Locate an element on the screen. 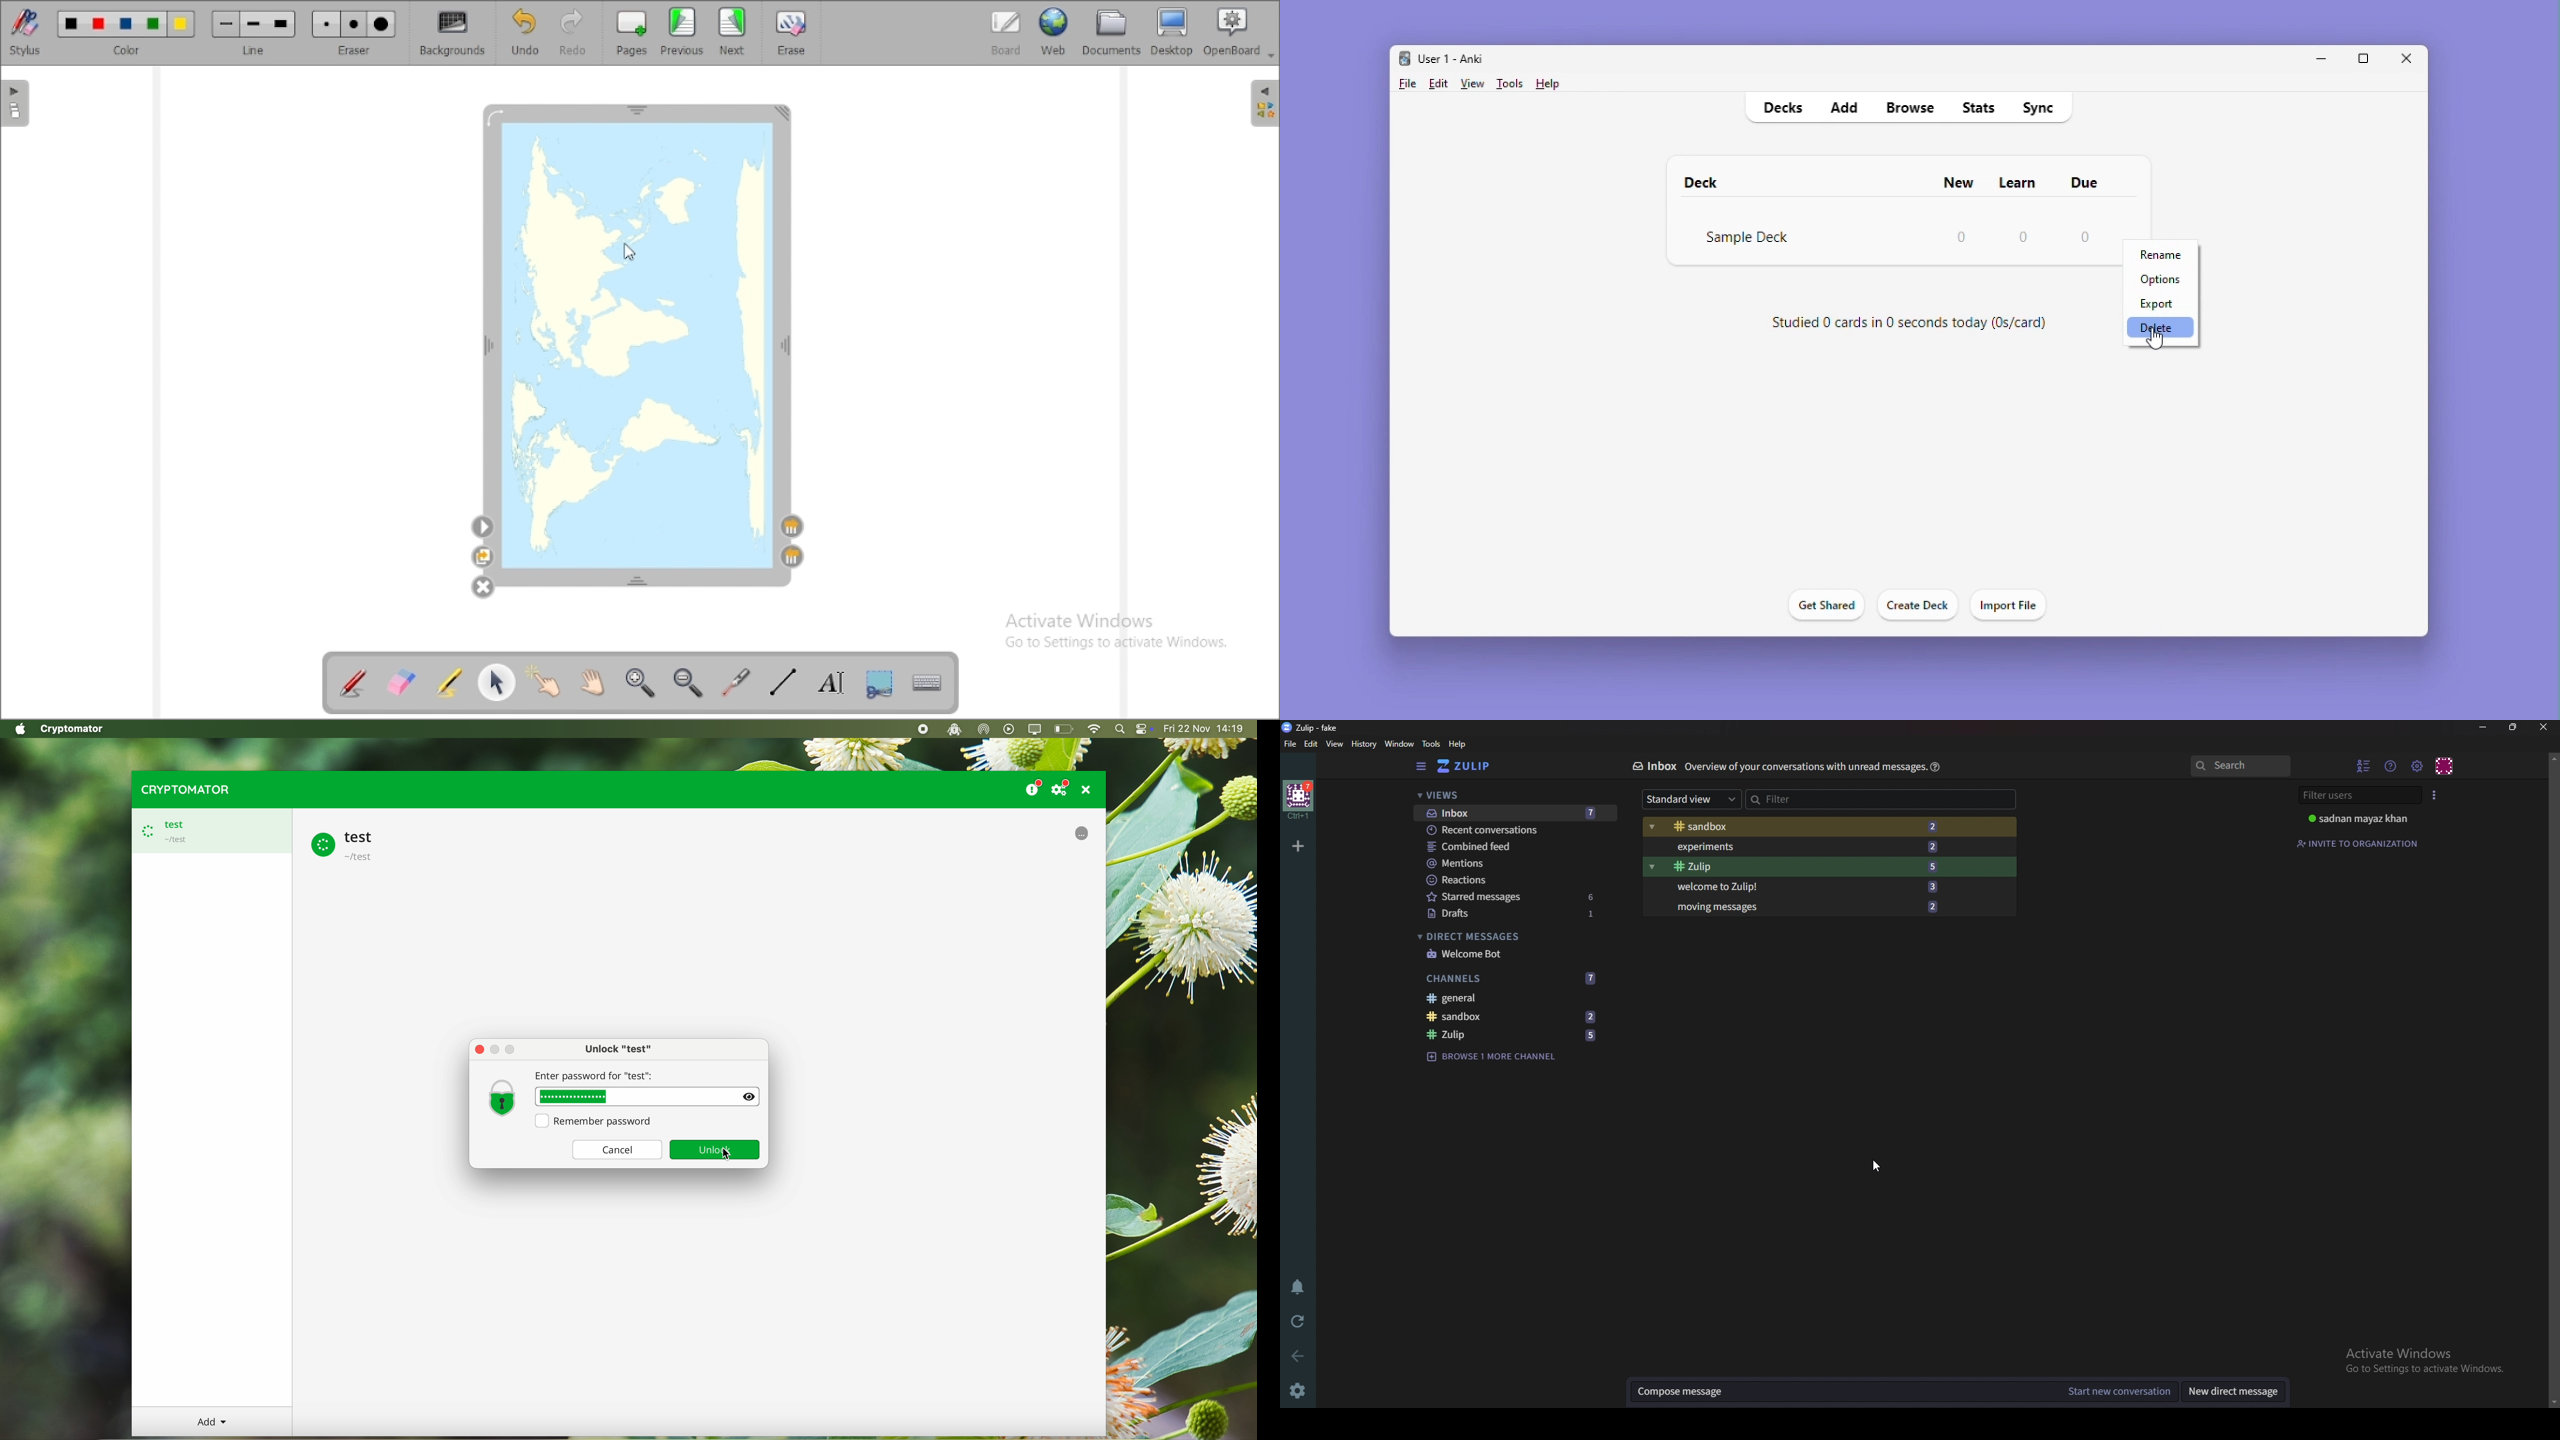 The image size is (2576, 1456). Inbox is located at coordinates (1655, 766).